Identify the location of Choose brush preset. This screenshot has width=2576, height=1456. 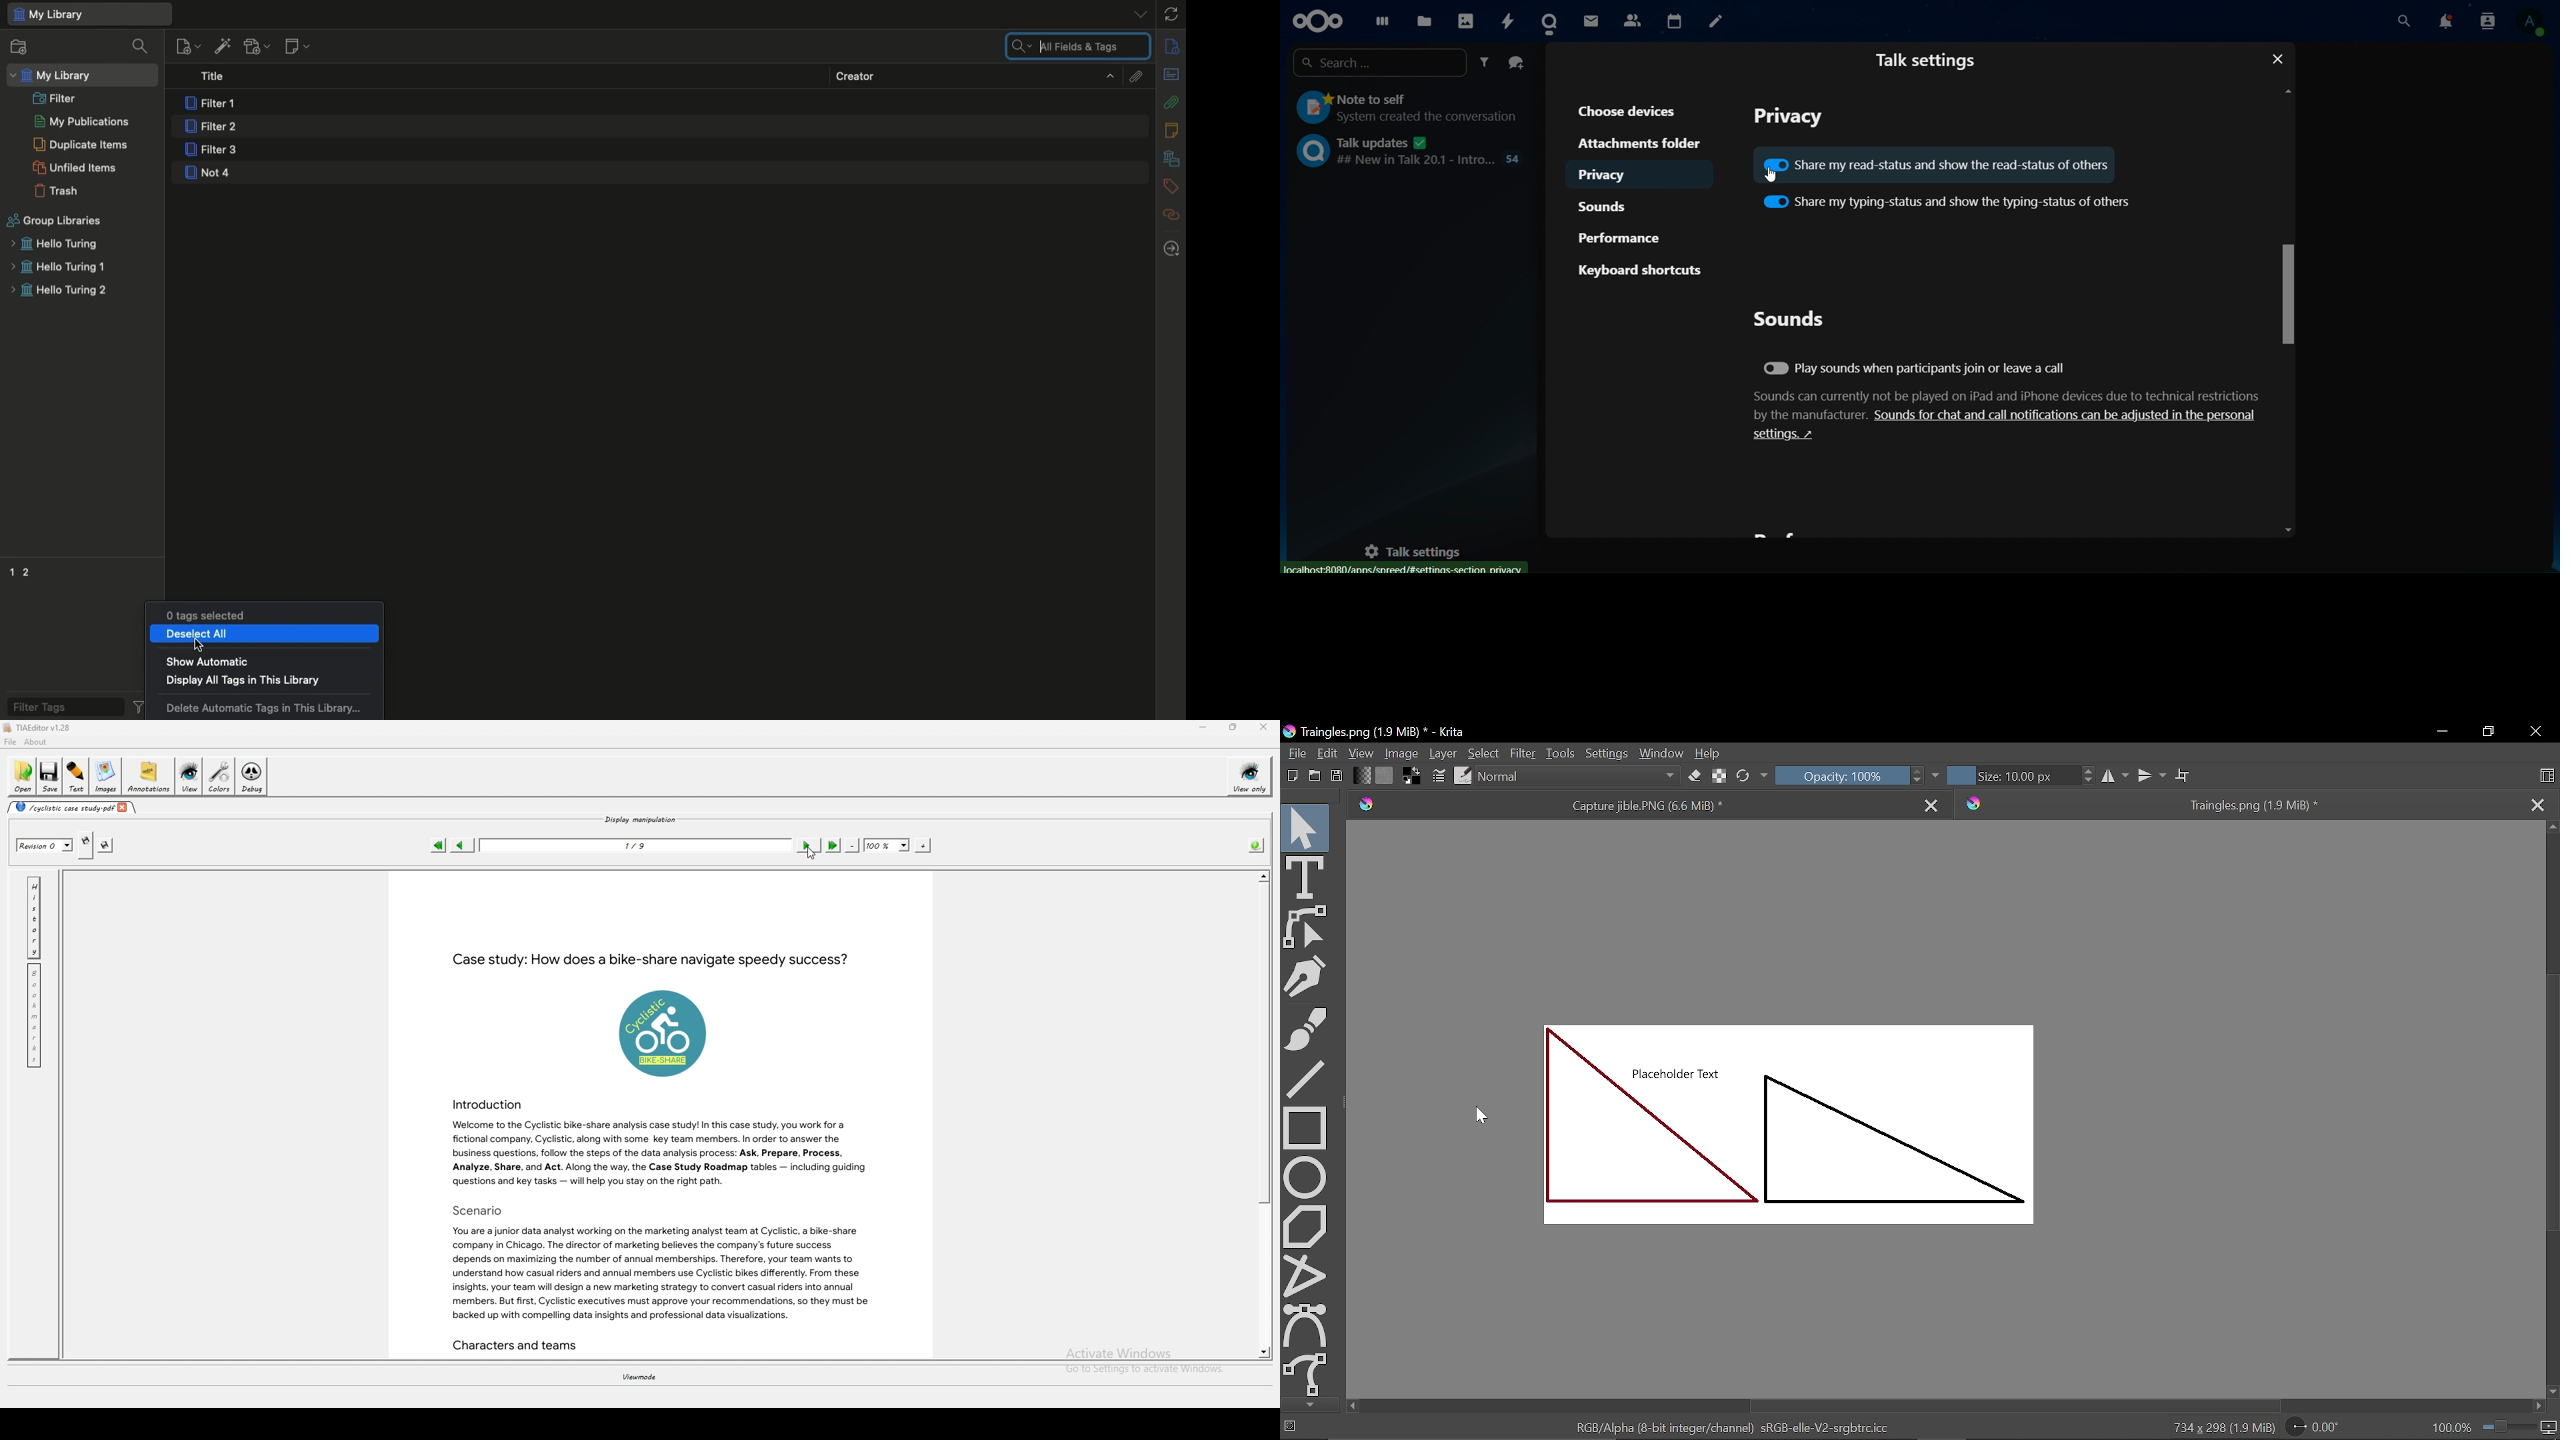
(1463, 775).